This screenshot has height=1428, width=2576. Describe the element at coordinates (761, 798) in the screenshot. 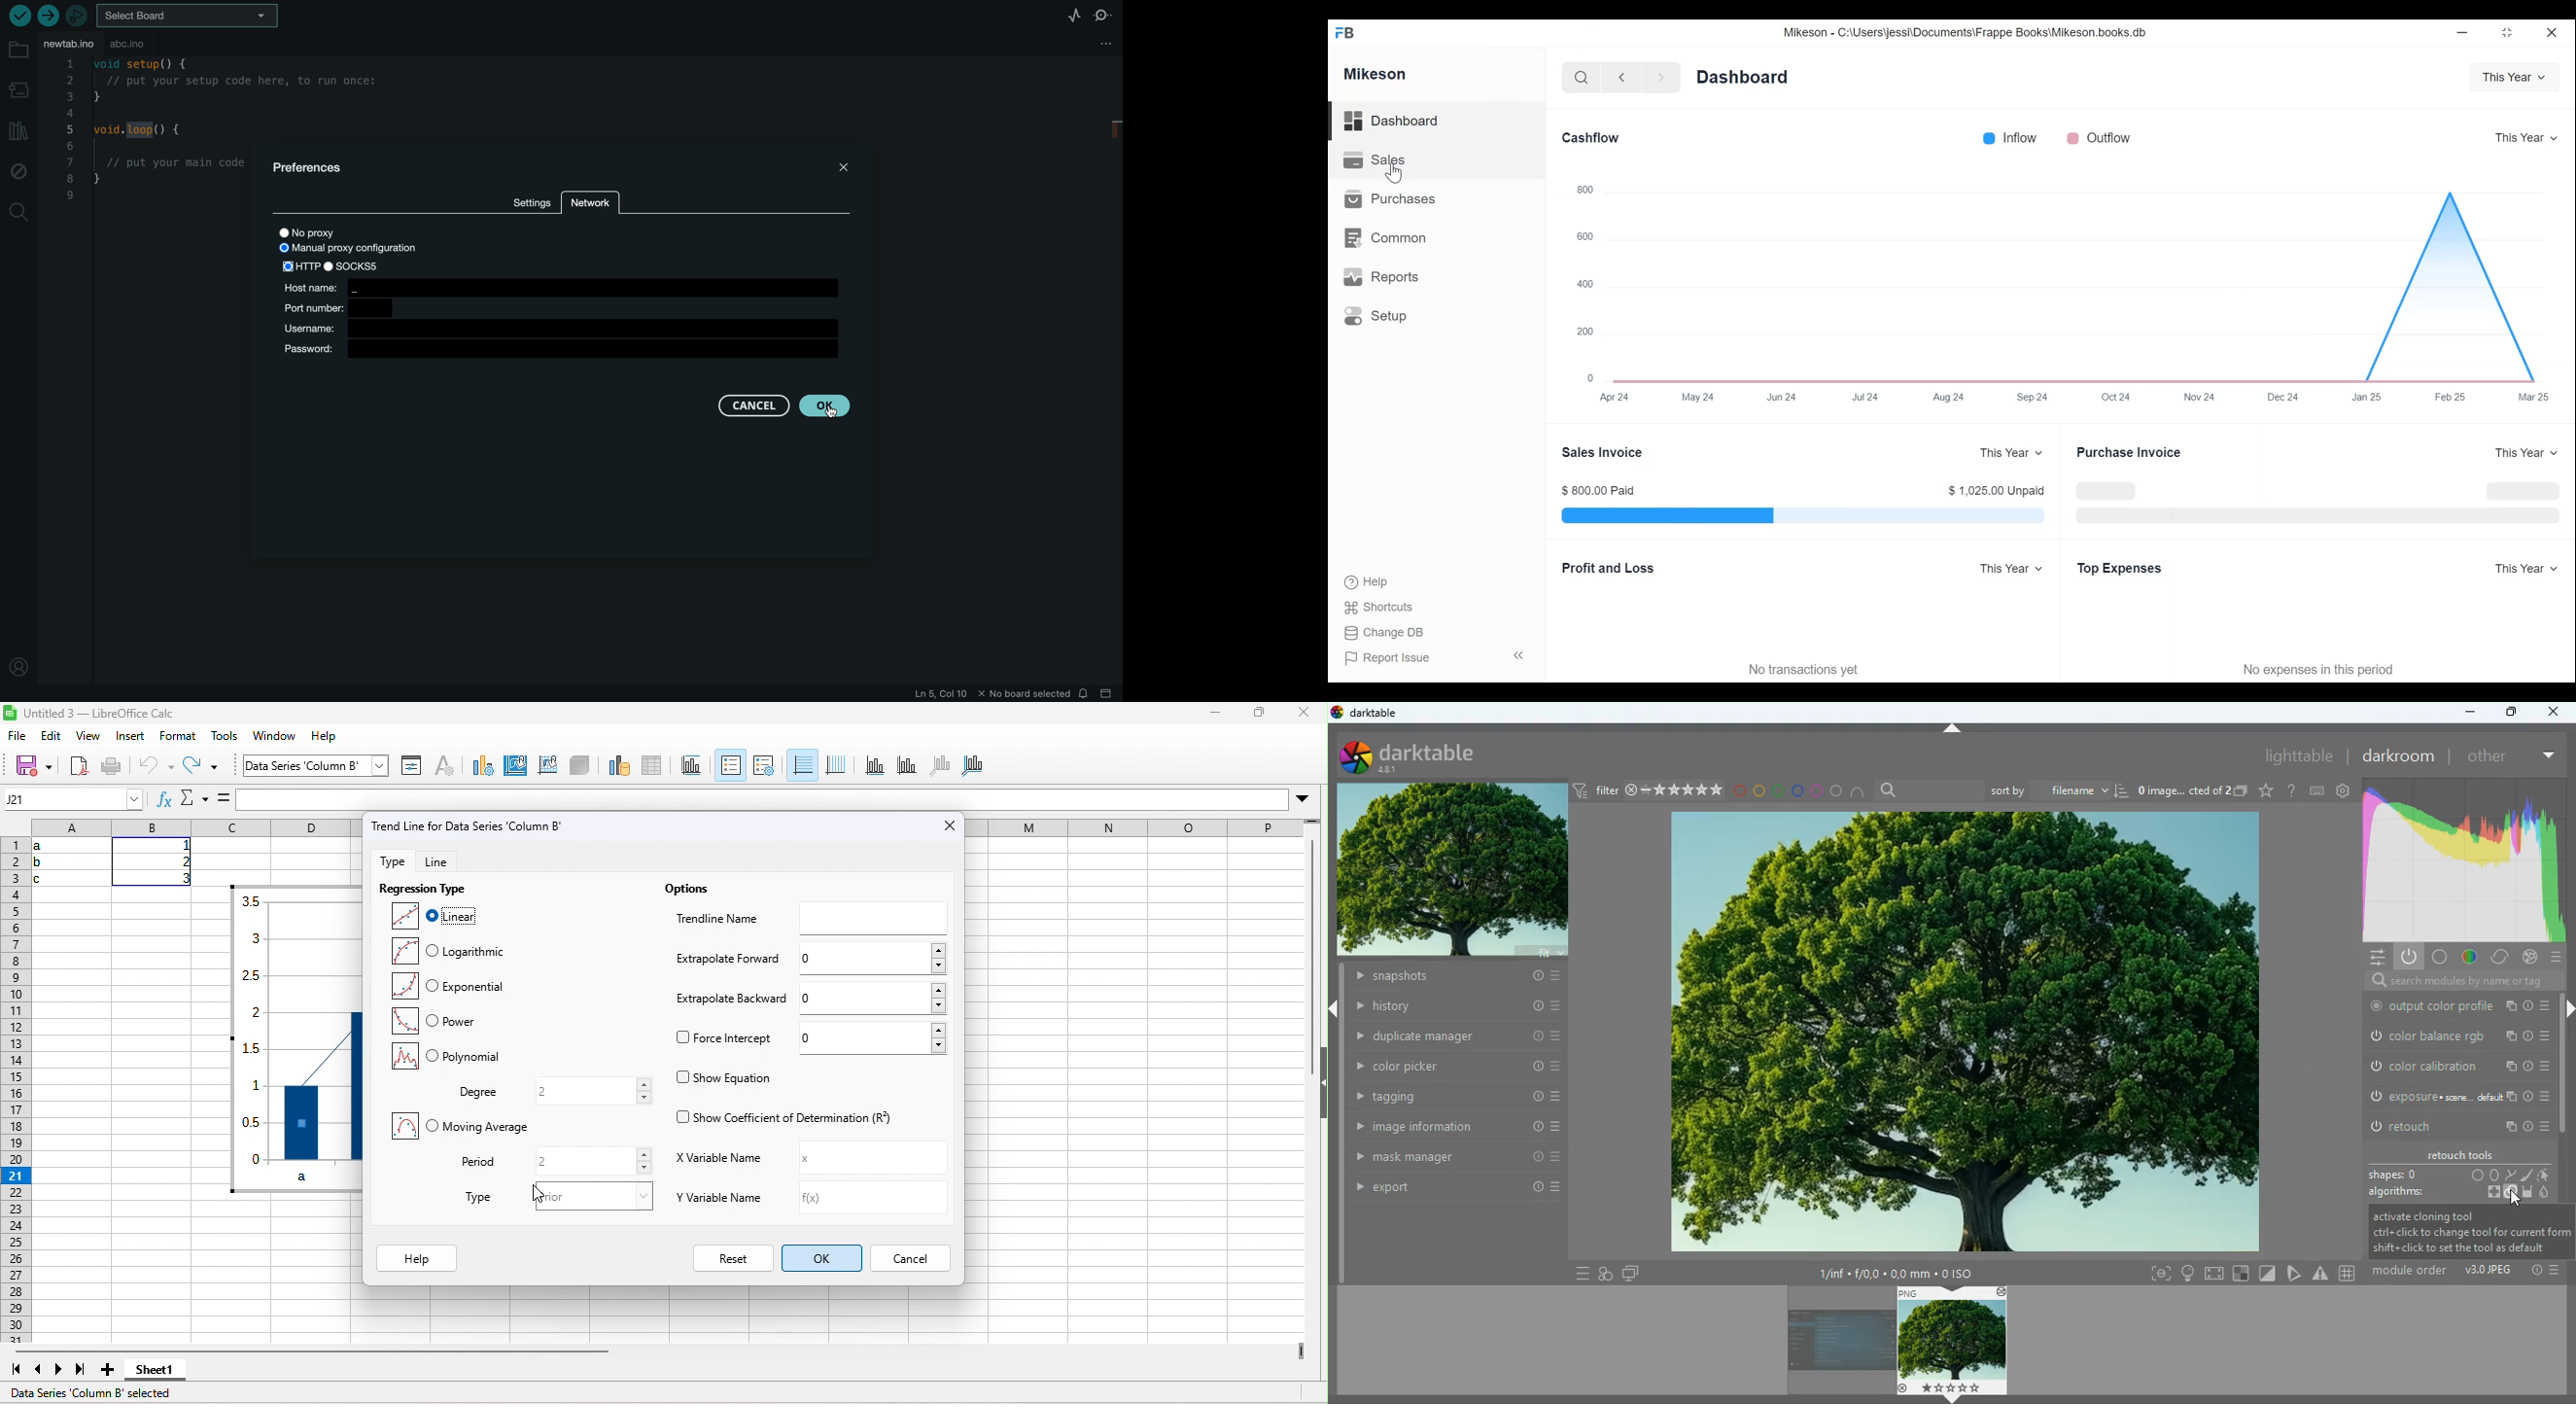

I see `input line` at that location.